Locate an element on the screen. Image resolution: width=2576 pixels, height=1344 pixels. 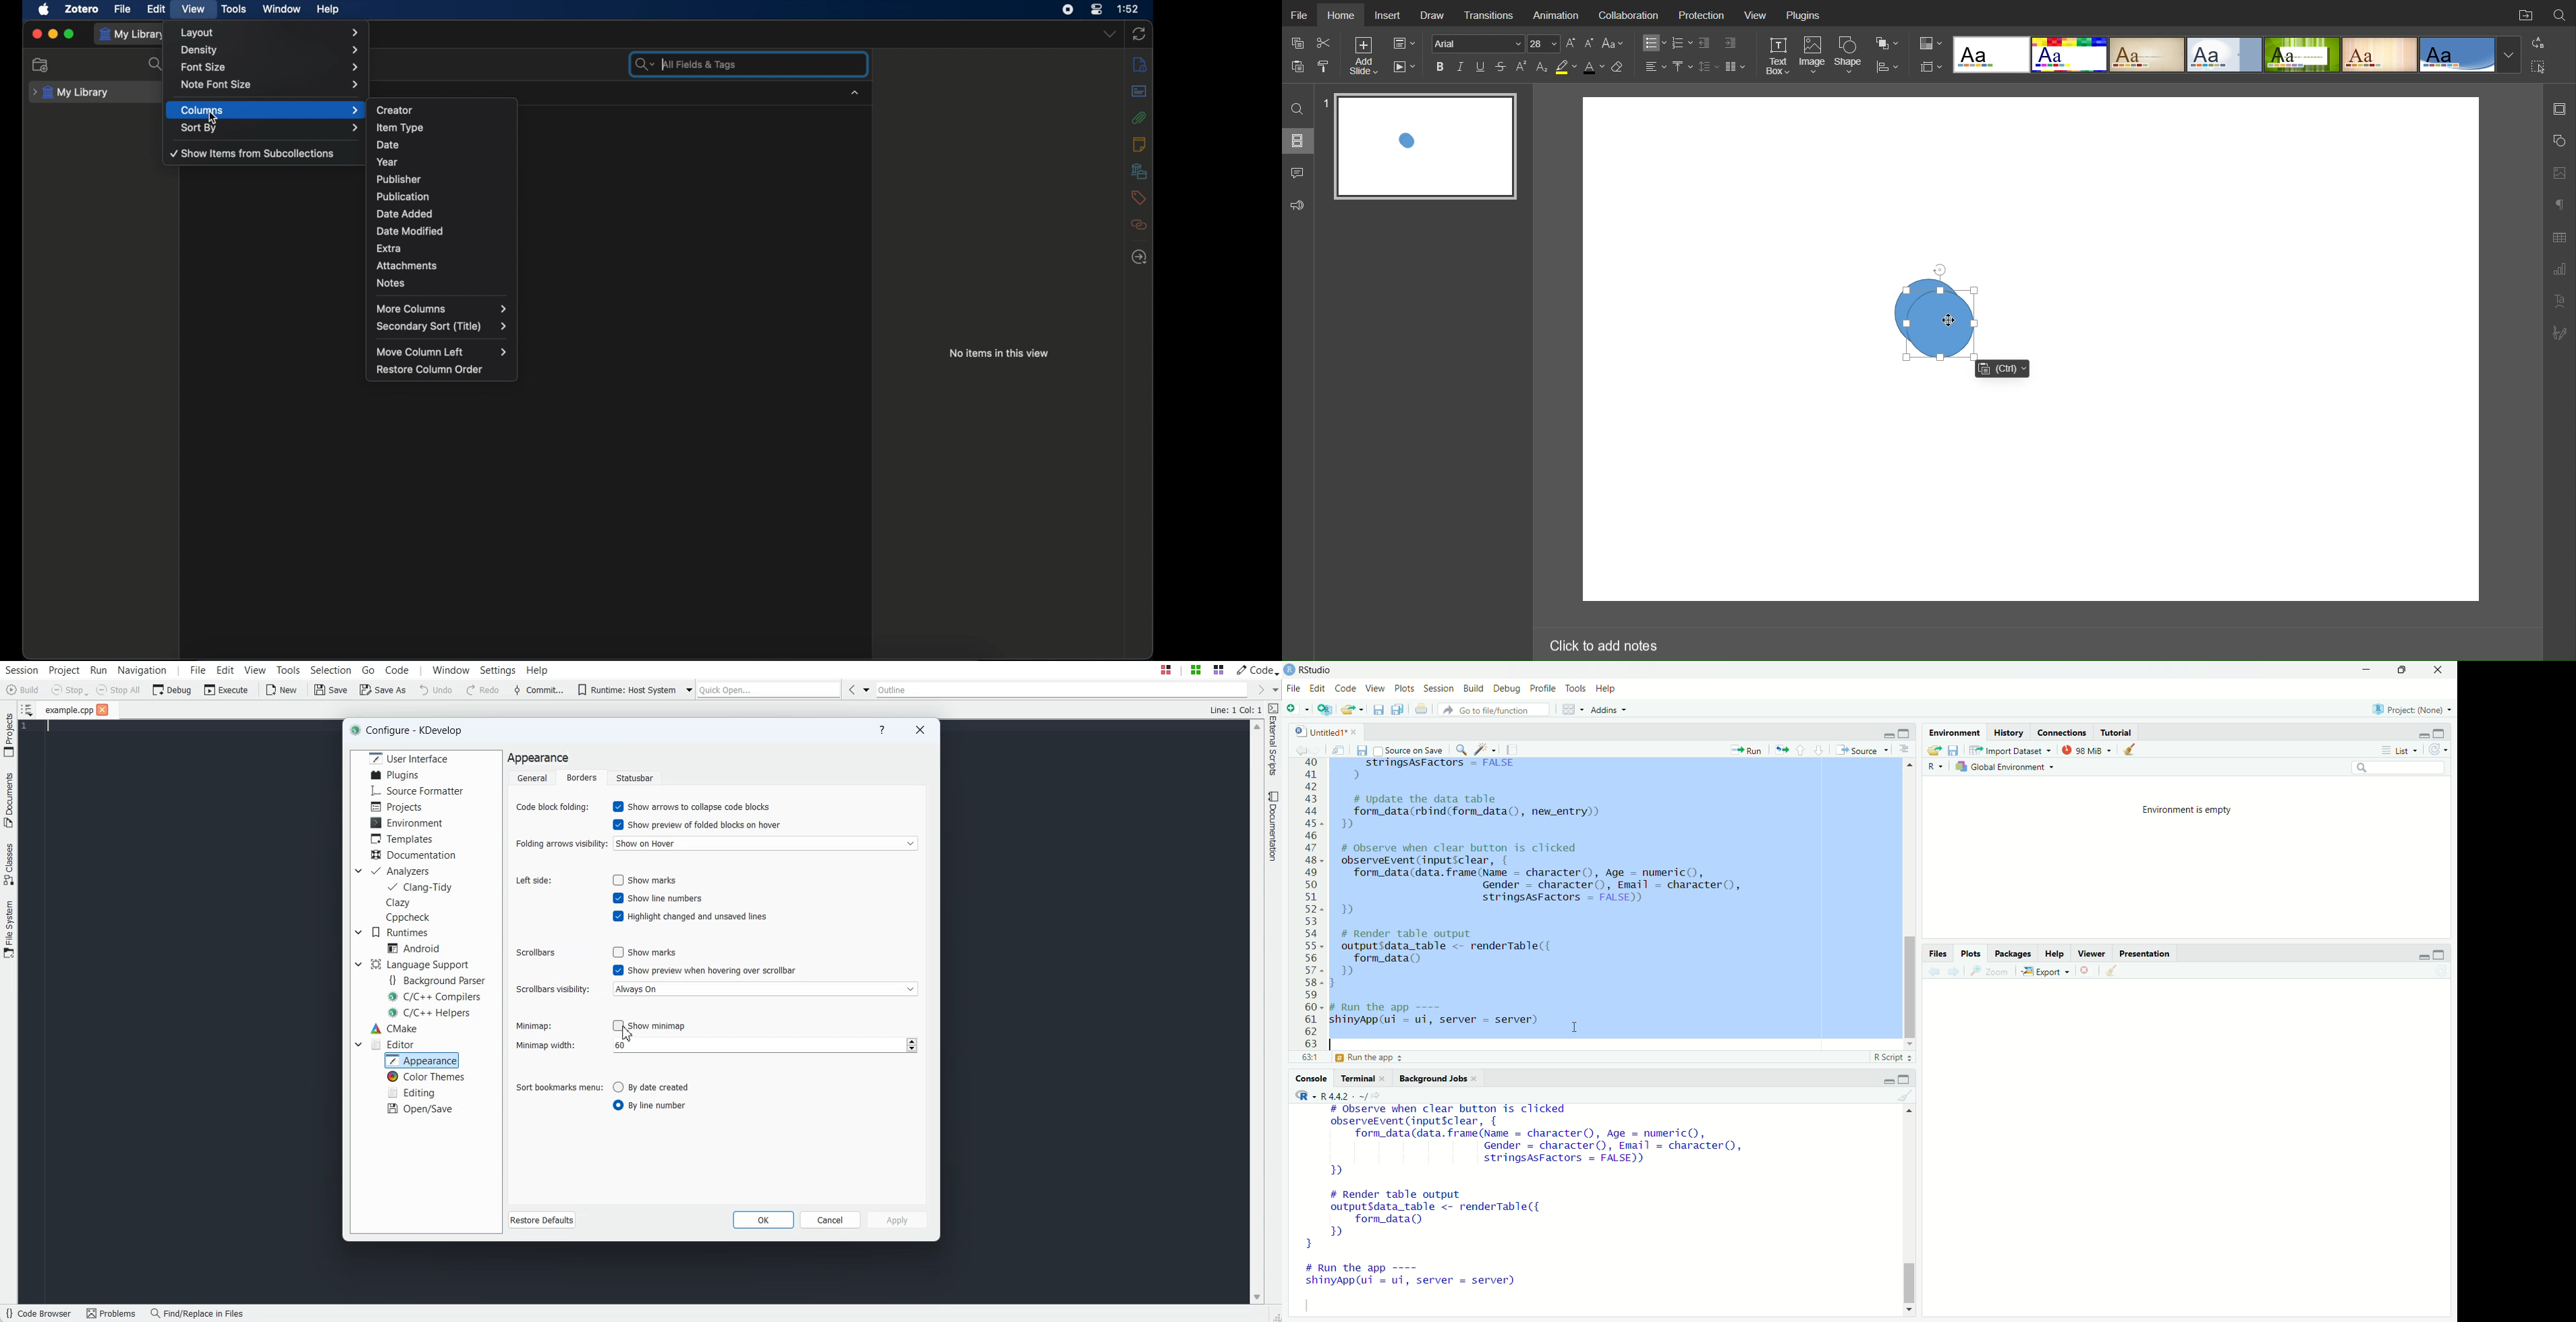
source the contents of the active document is located at coordinates (1860, 750).